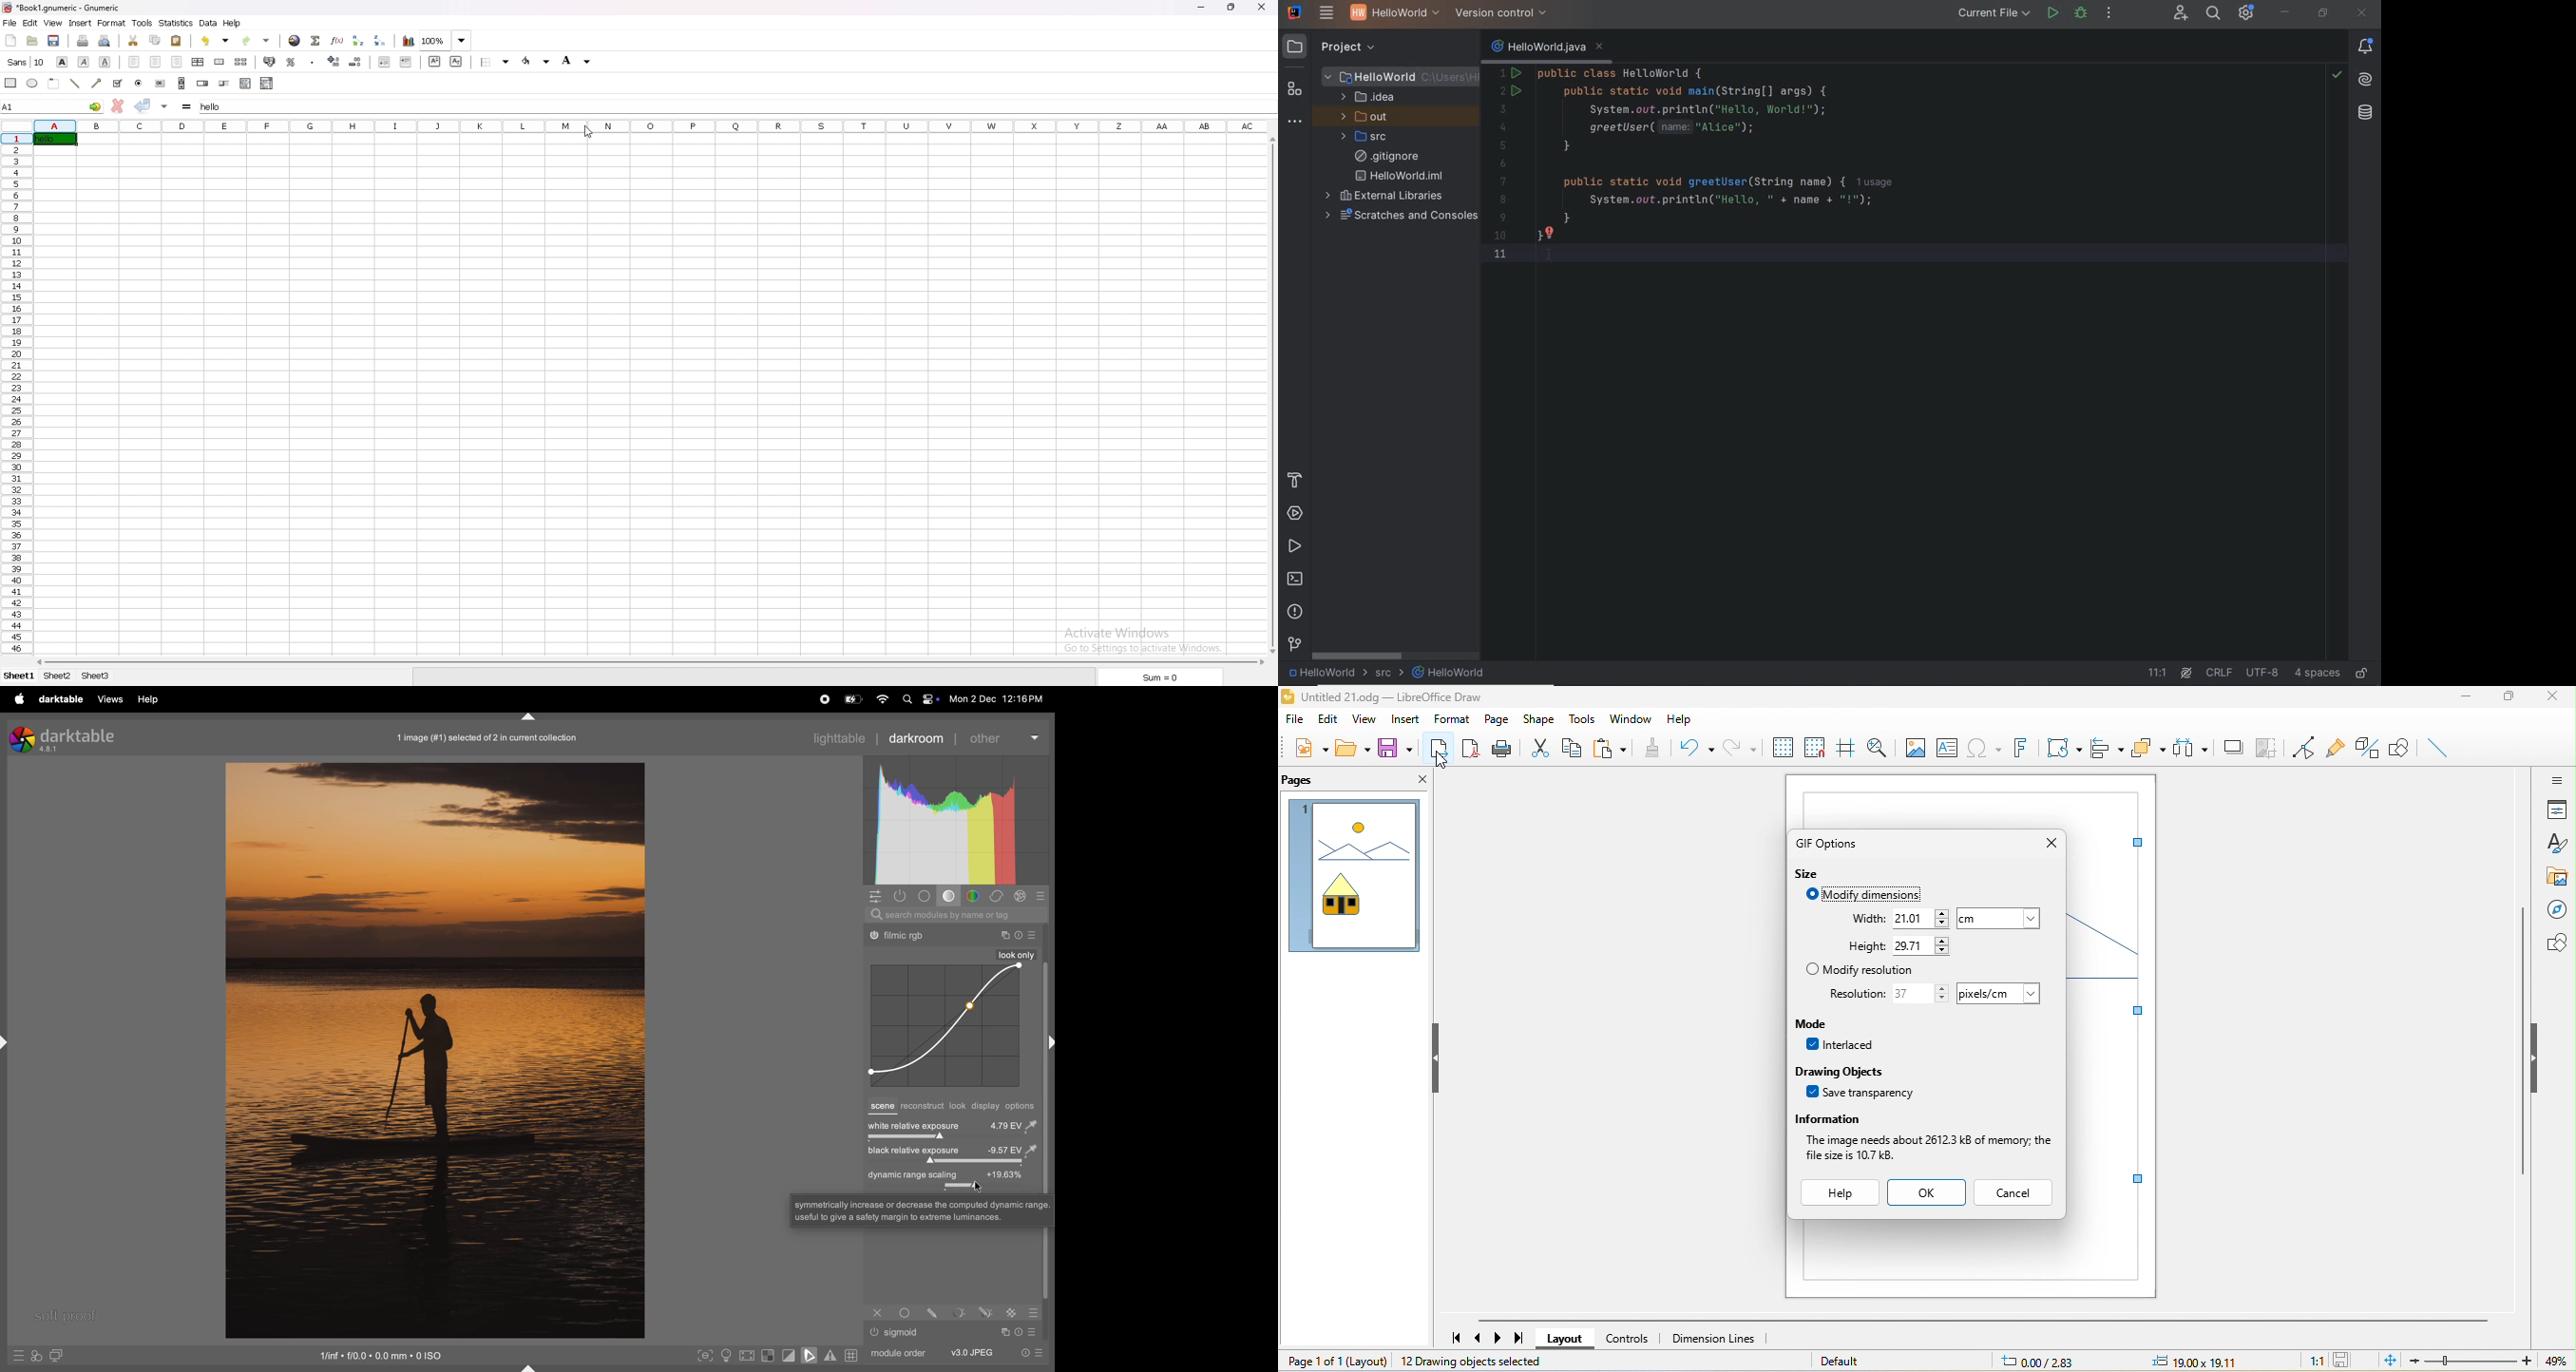  I want to click on cursor, so click(978, 1186).